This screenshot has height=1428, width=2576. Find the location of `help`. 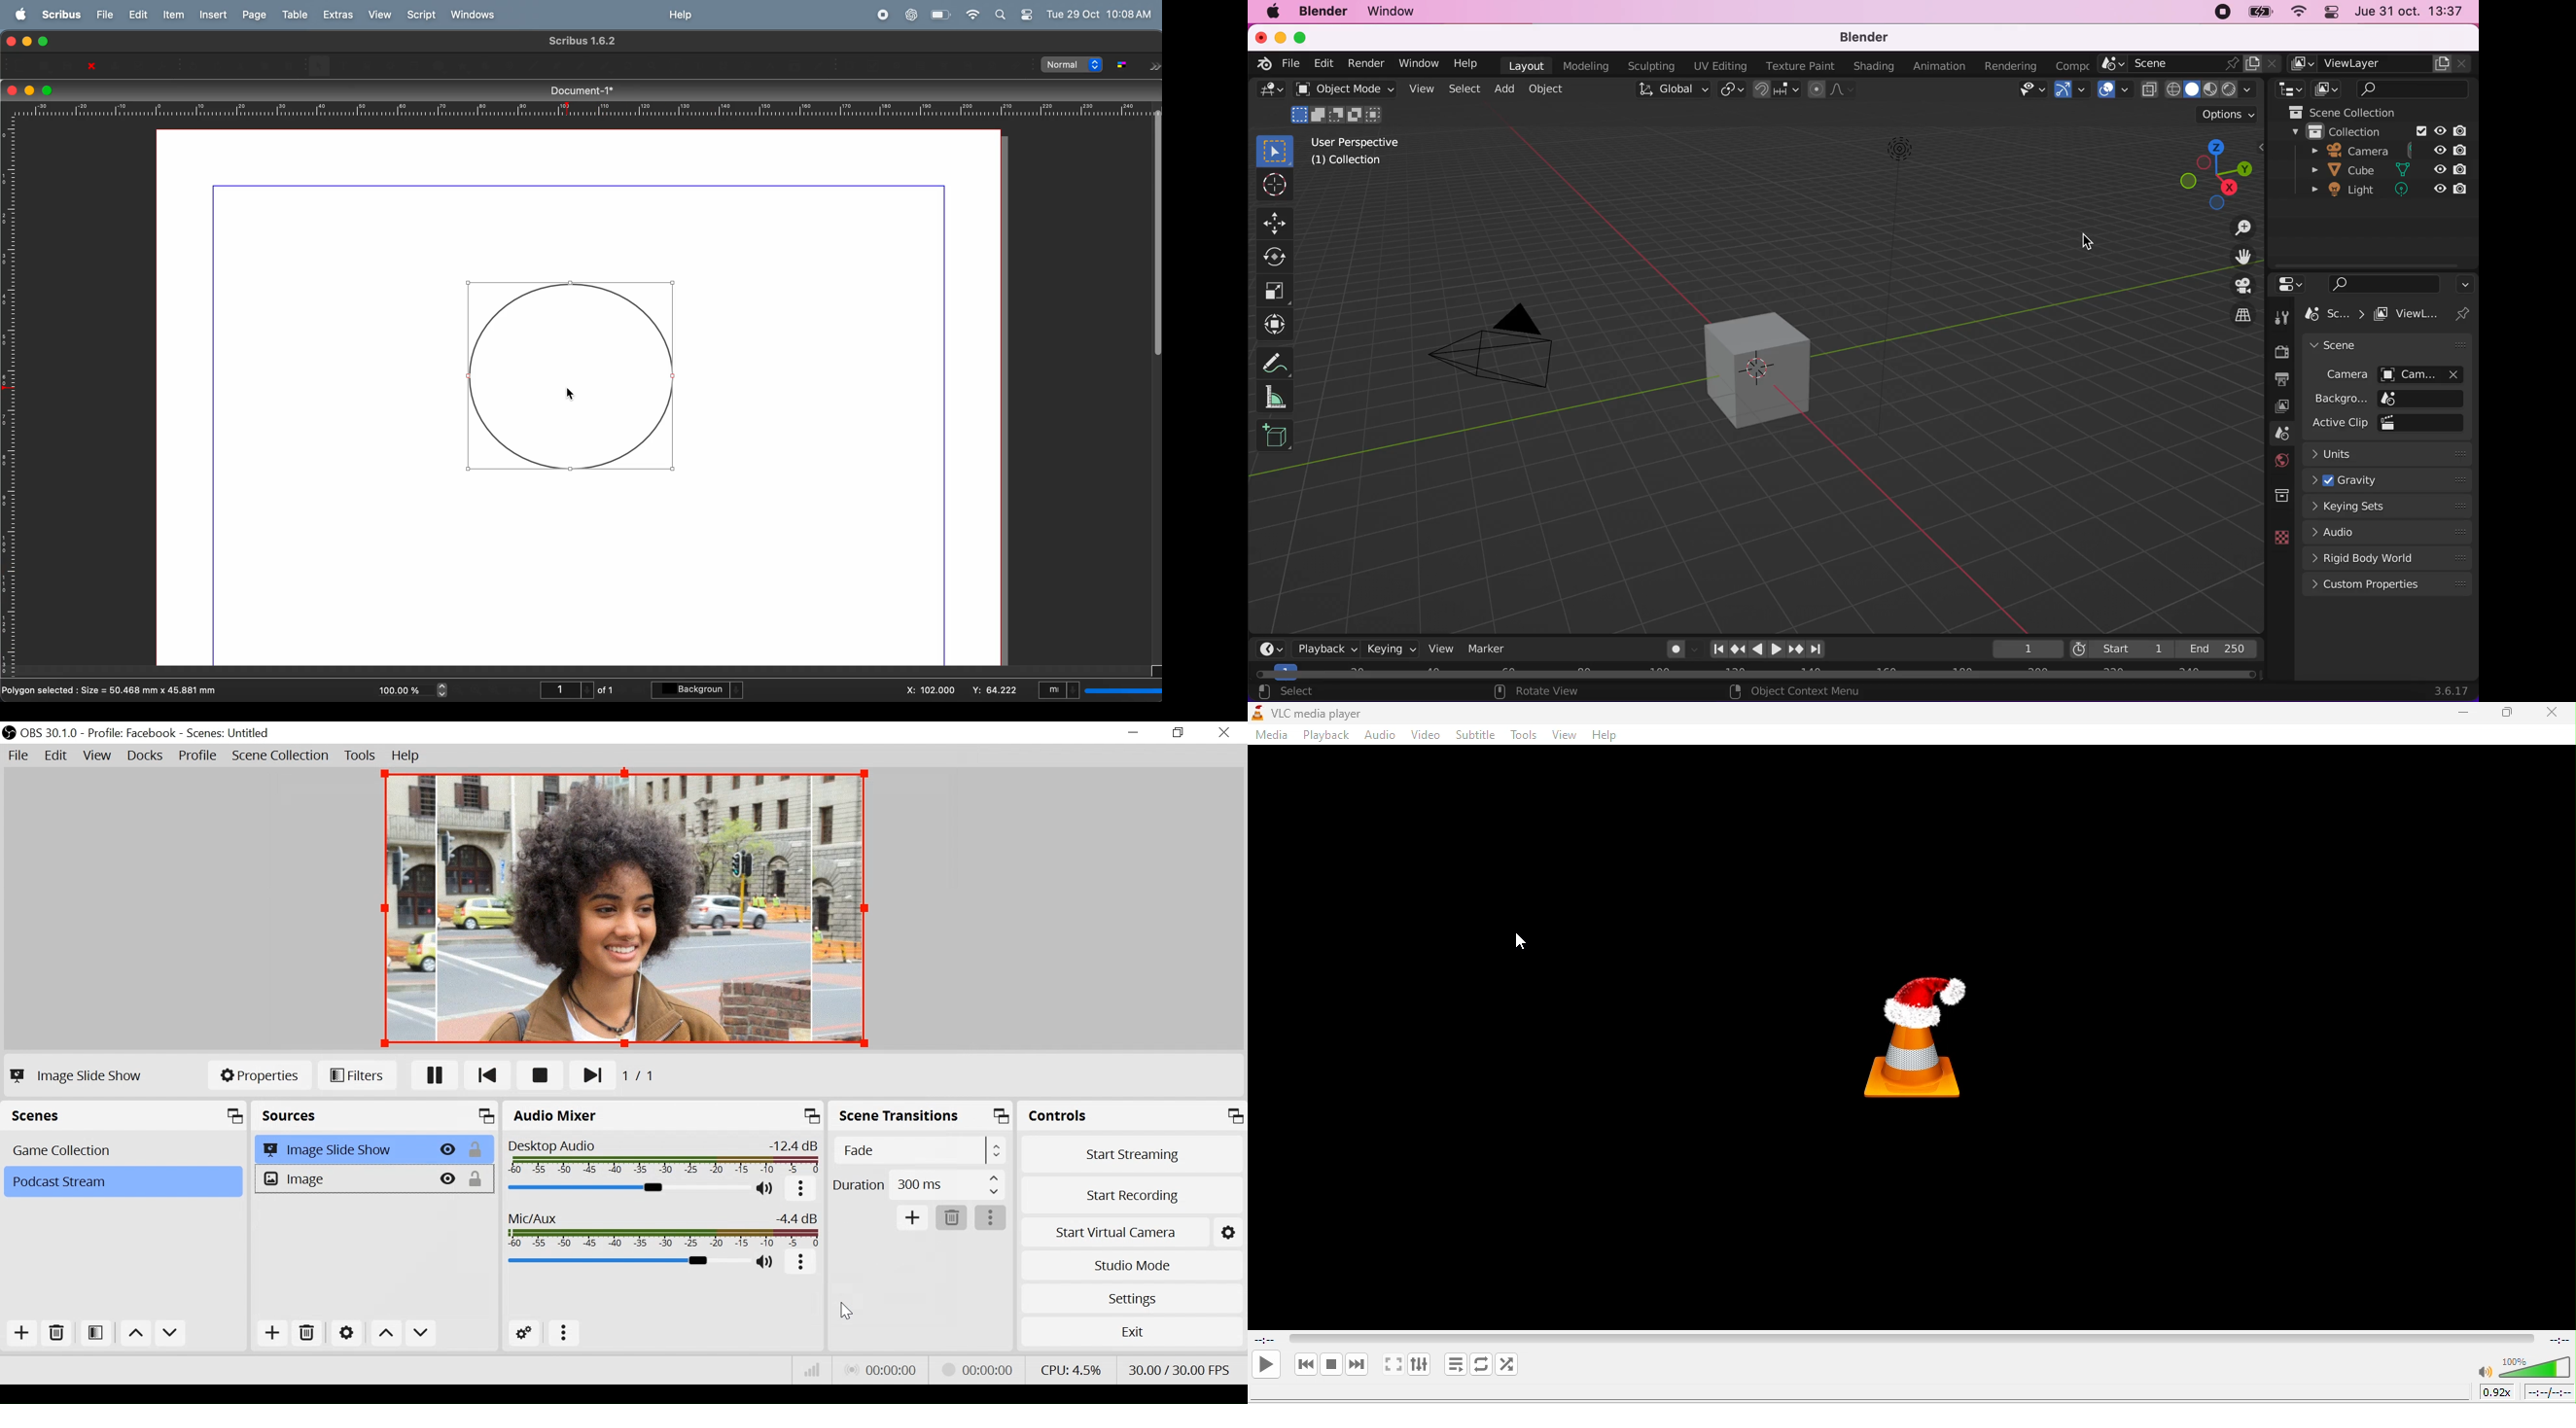

help is located at coordinates (682, 15).